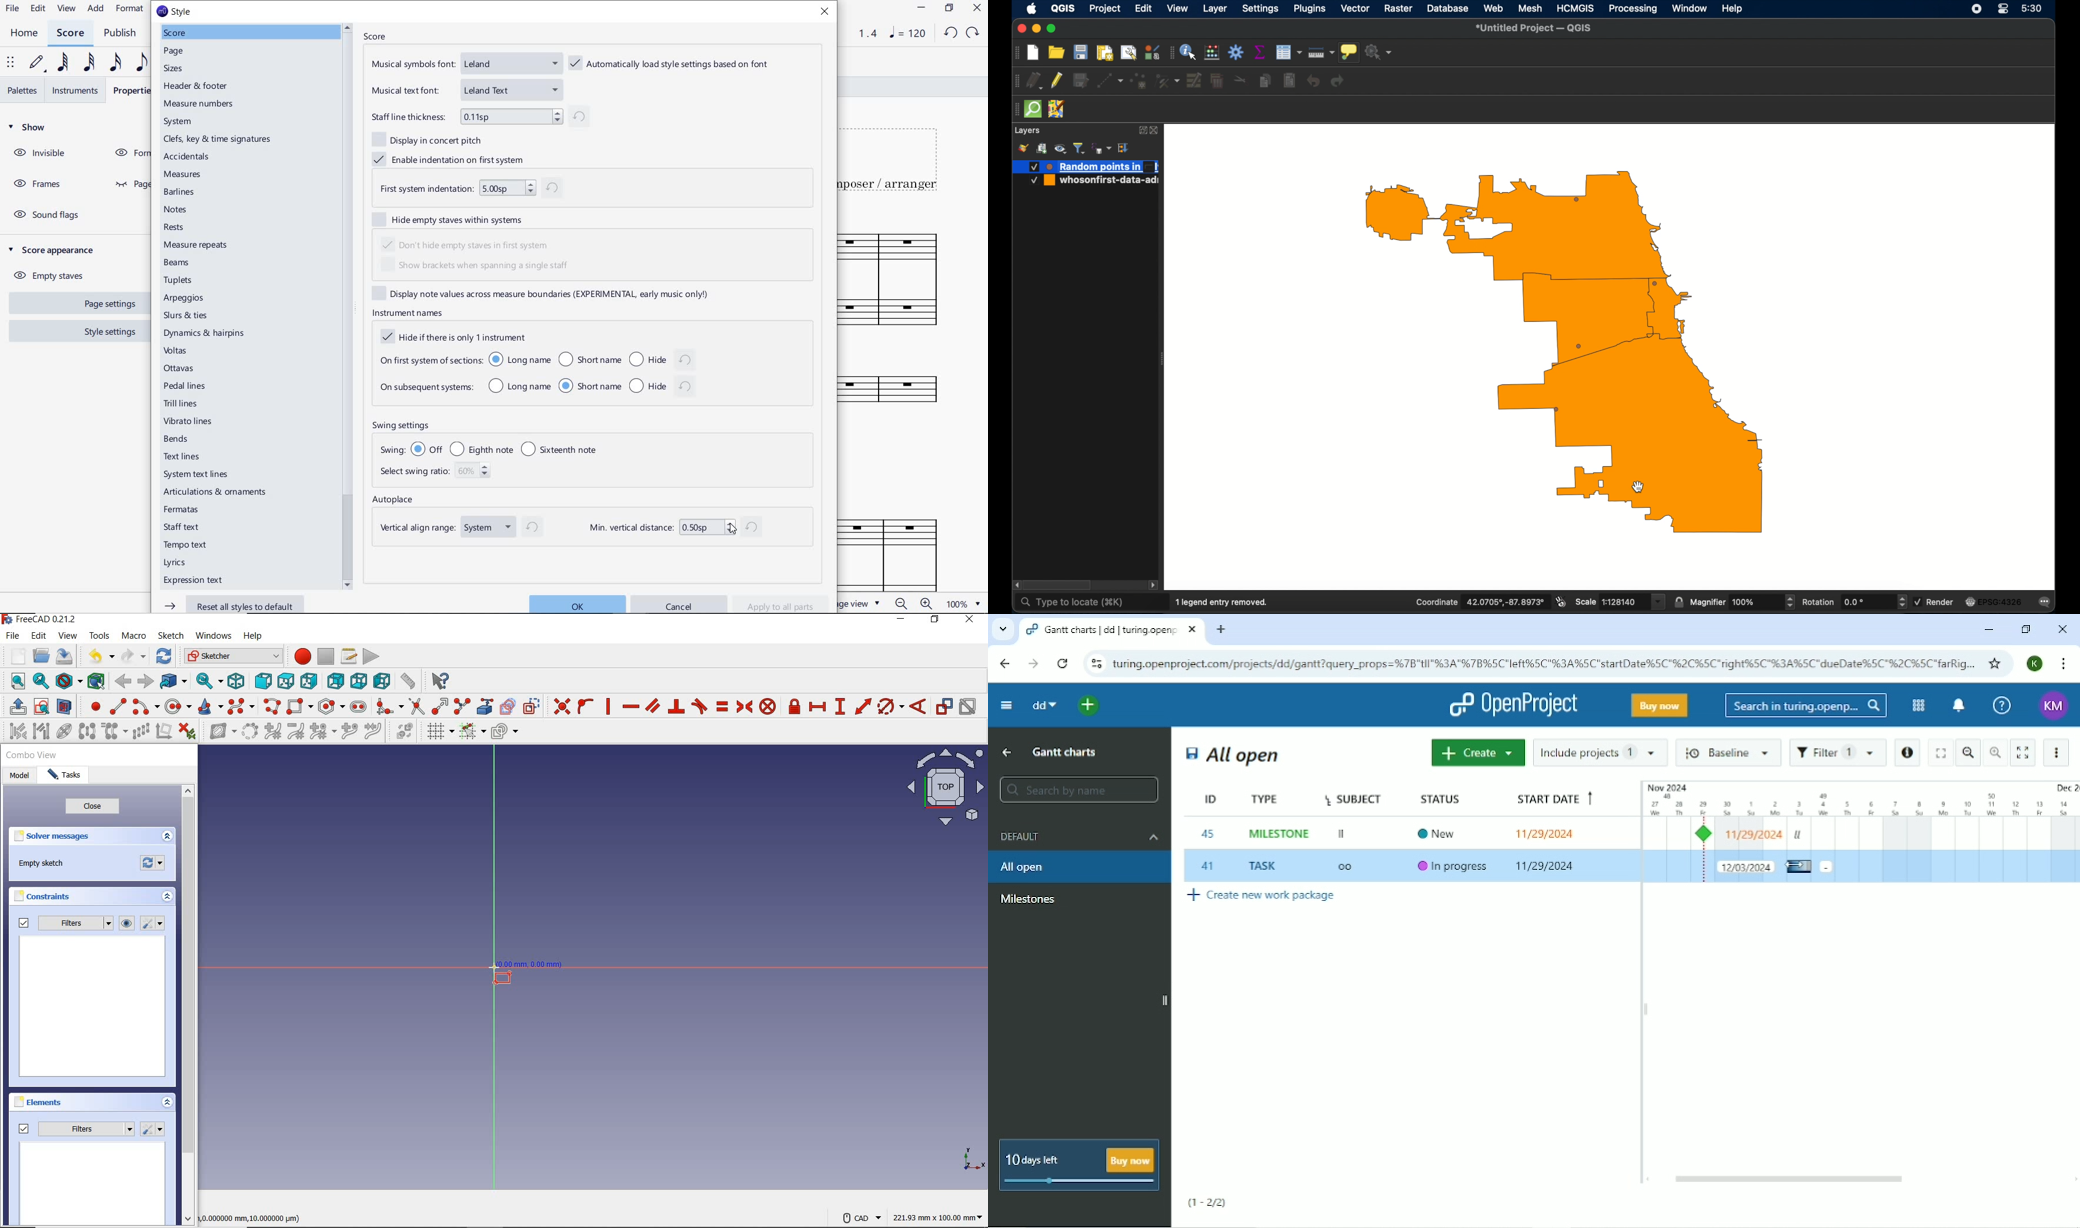 This screenshot has width=2100, height=1232. Describe the element at coordinates (351, 733) in the screenshot. I see `insert knot` at that location.